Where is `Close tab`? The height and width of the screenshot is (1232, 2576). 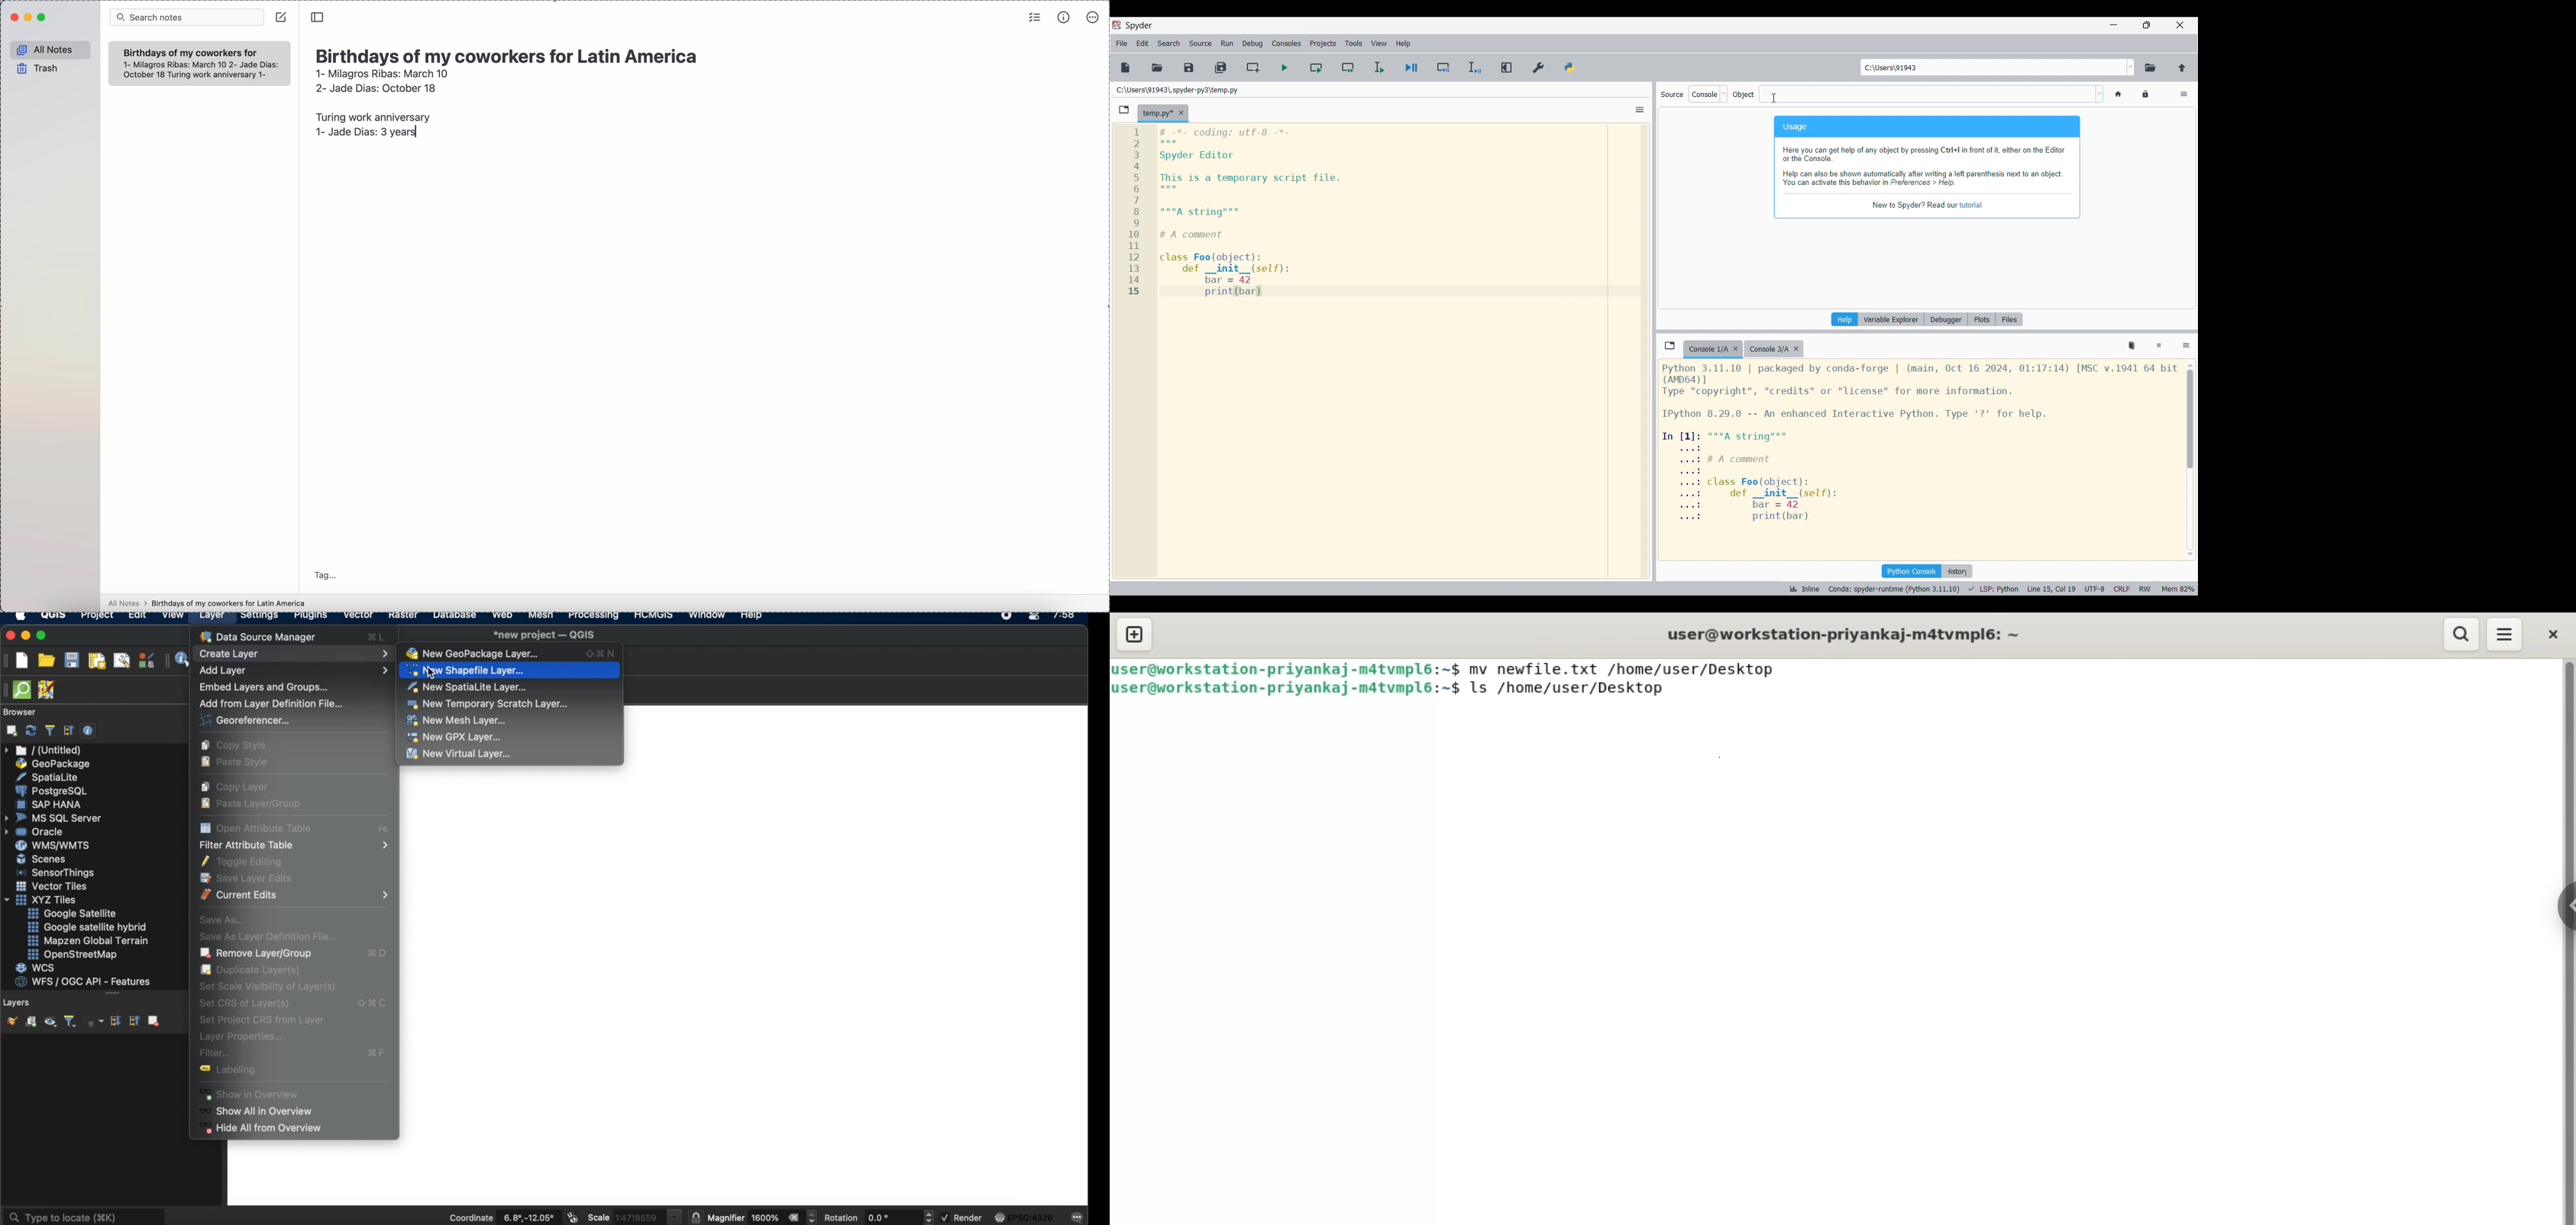 Close tab is located at coordinates (1736, 349).